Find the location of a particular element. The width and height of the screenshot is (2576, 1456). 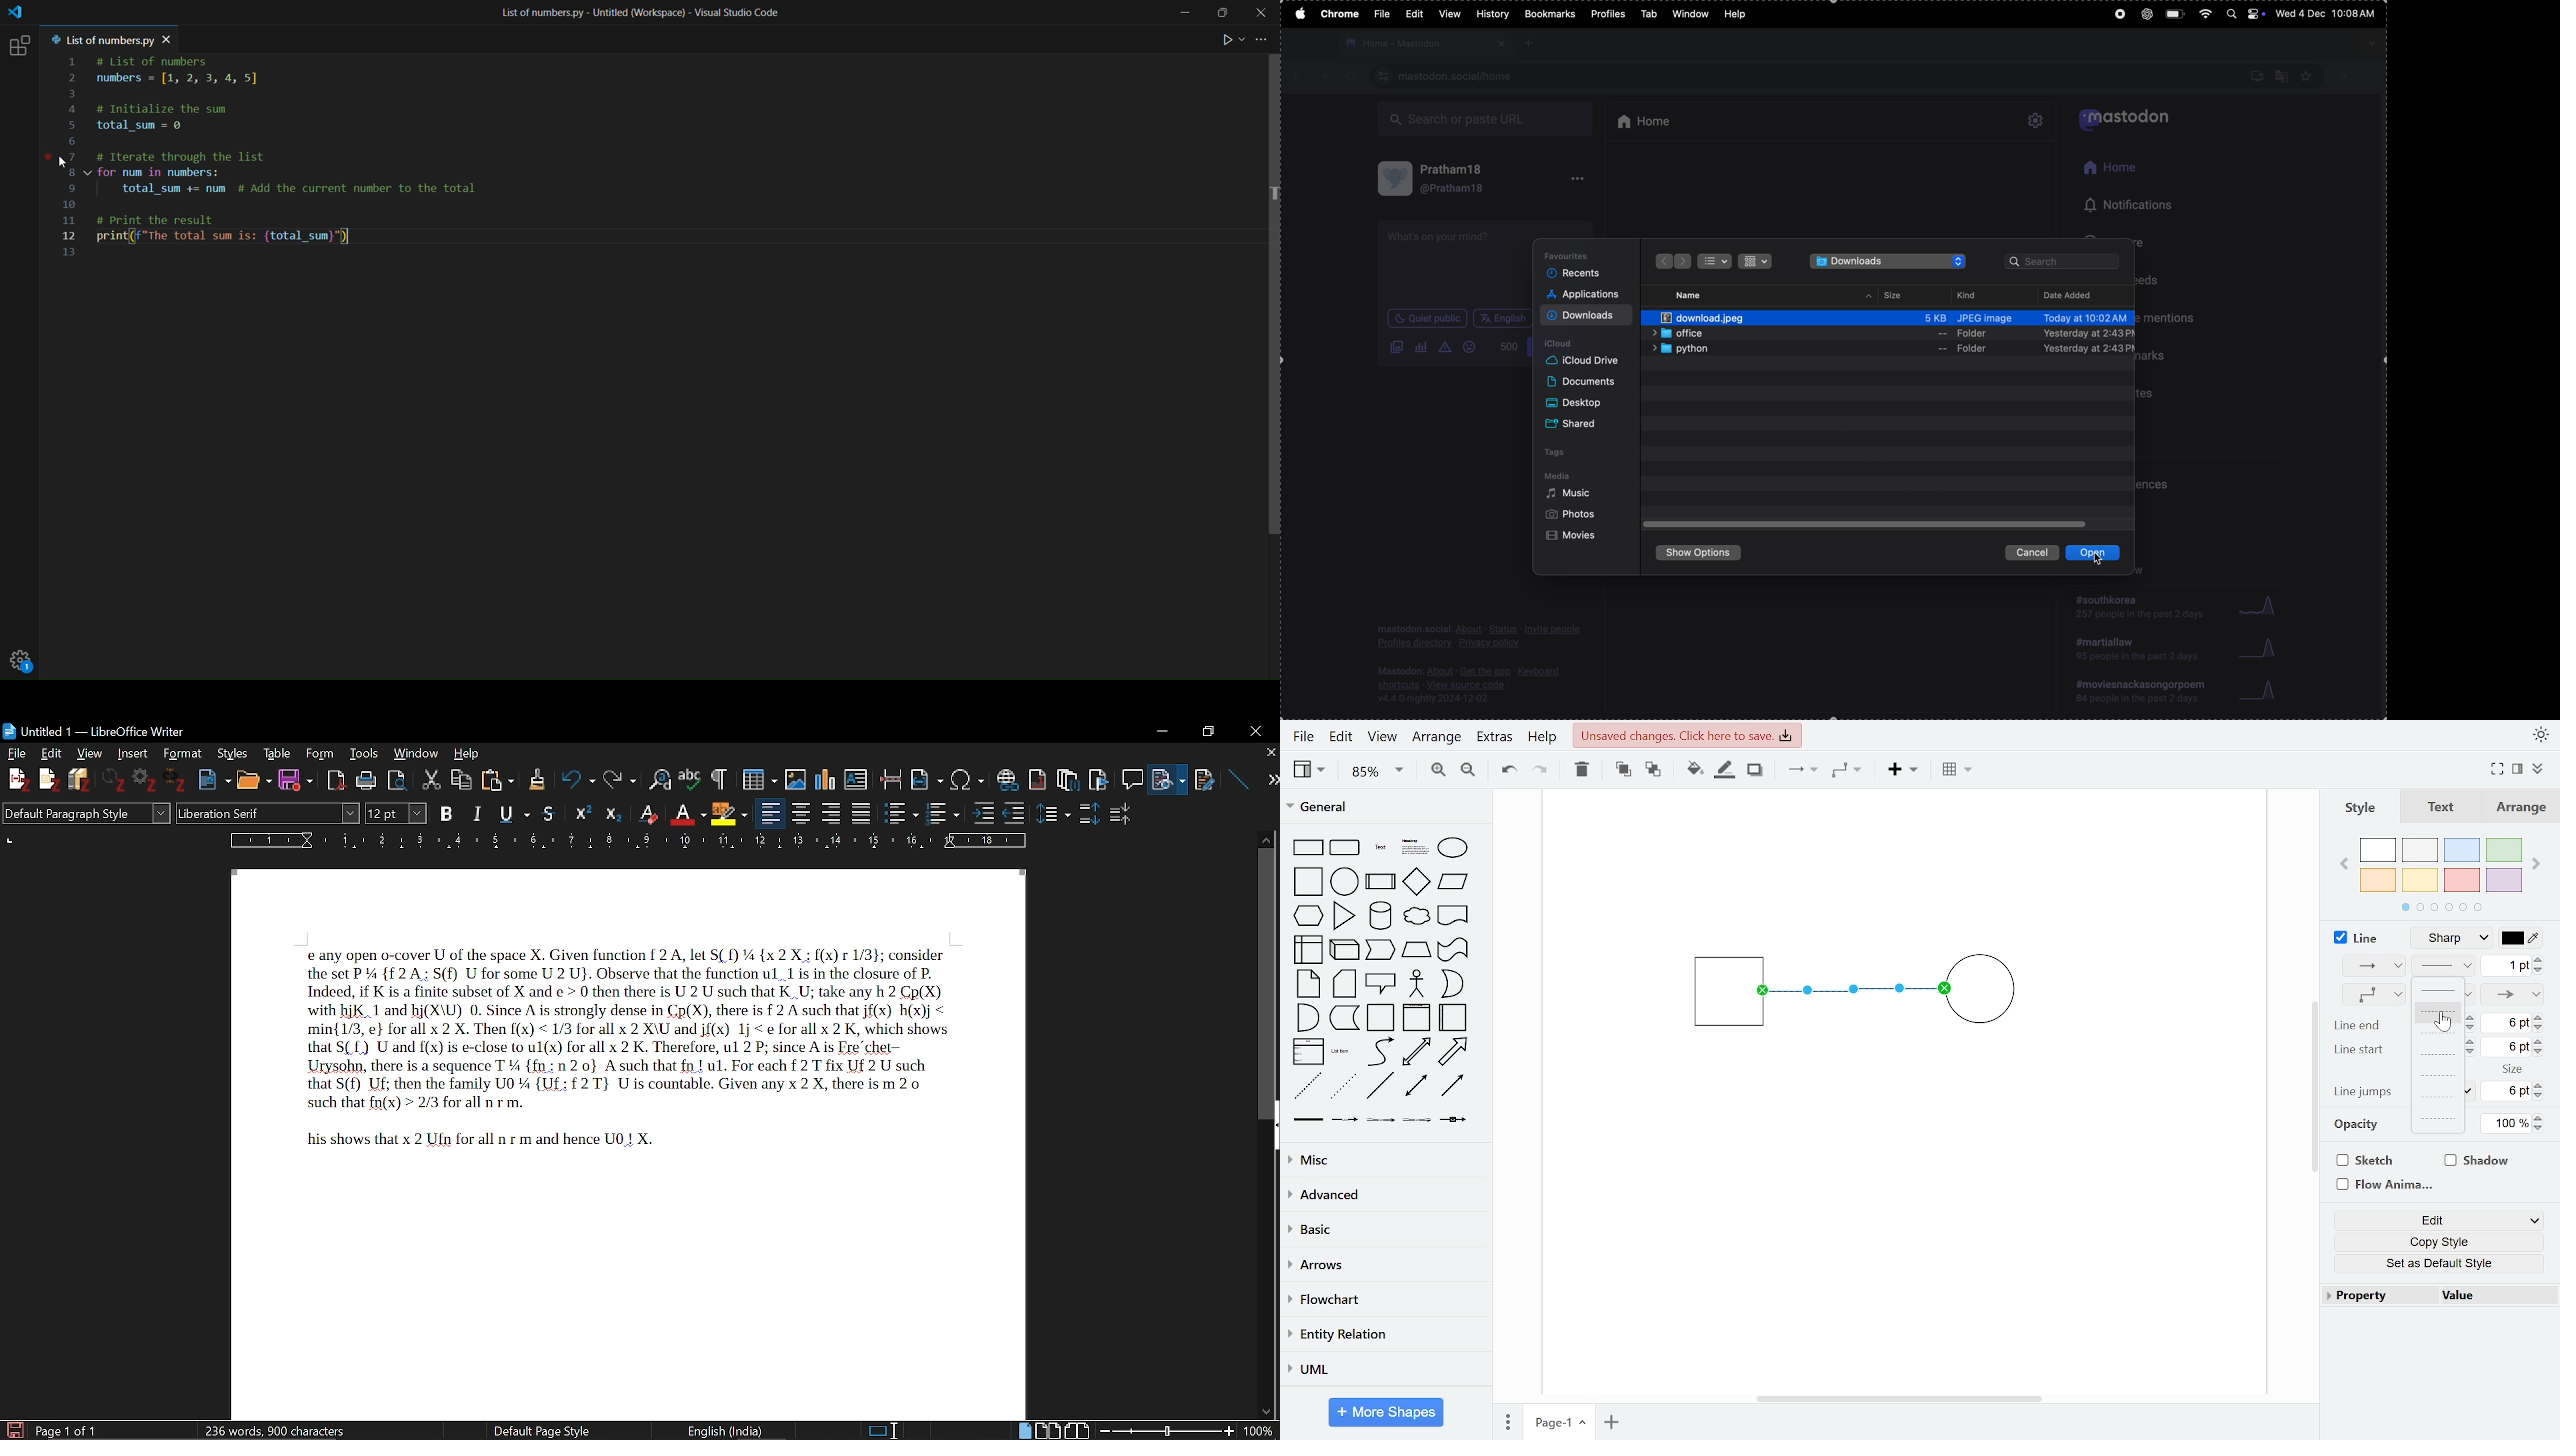

Styles is located at coordinates (231, 754).